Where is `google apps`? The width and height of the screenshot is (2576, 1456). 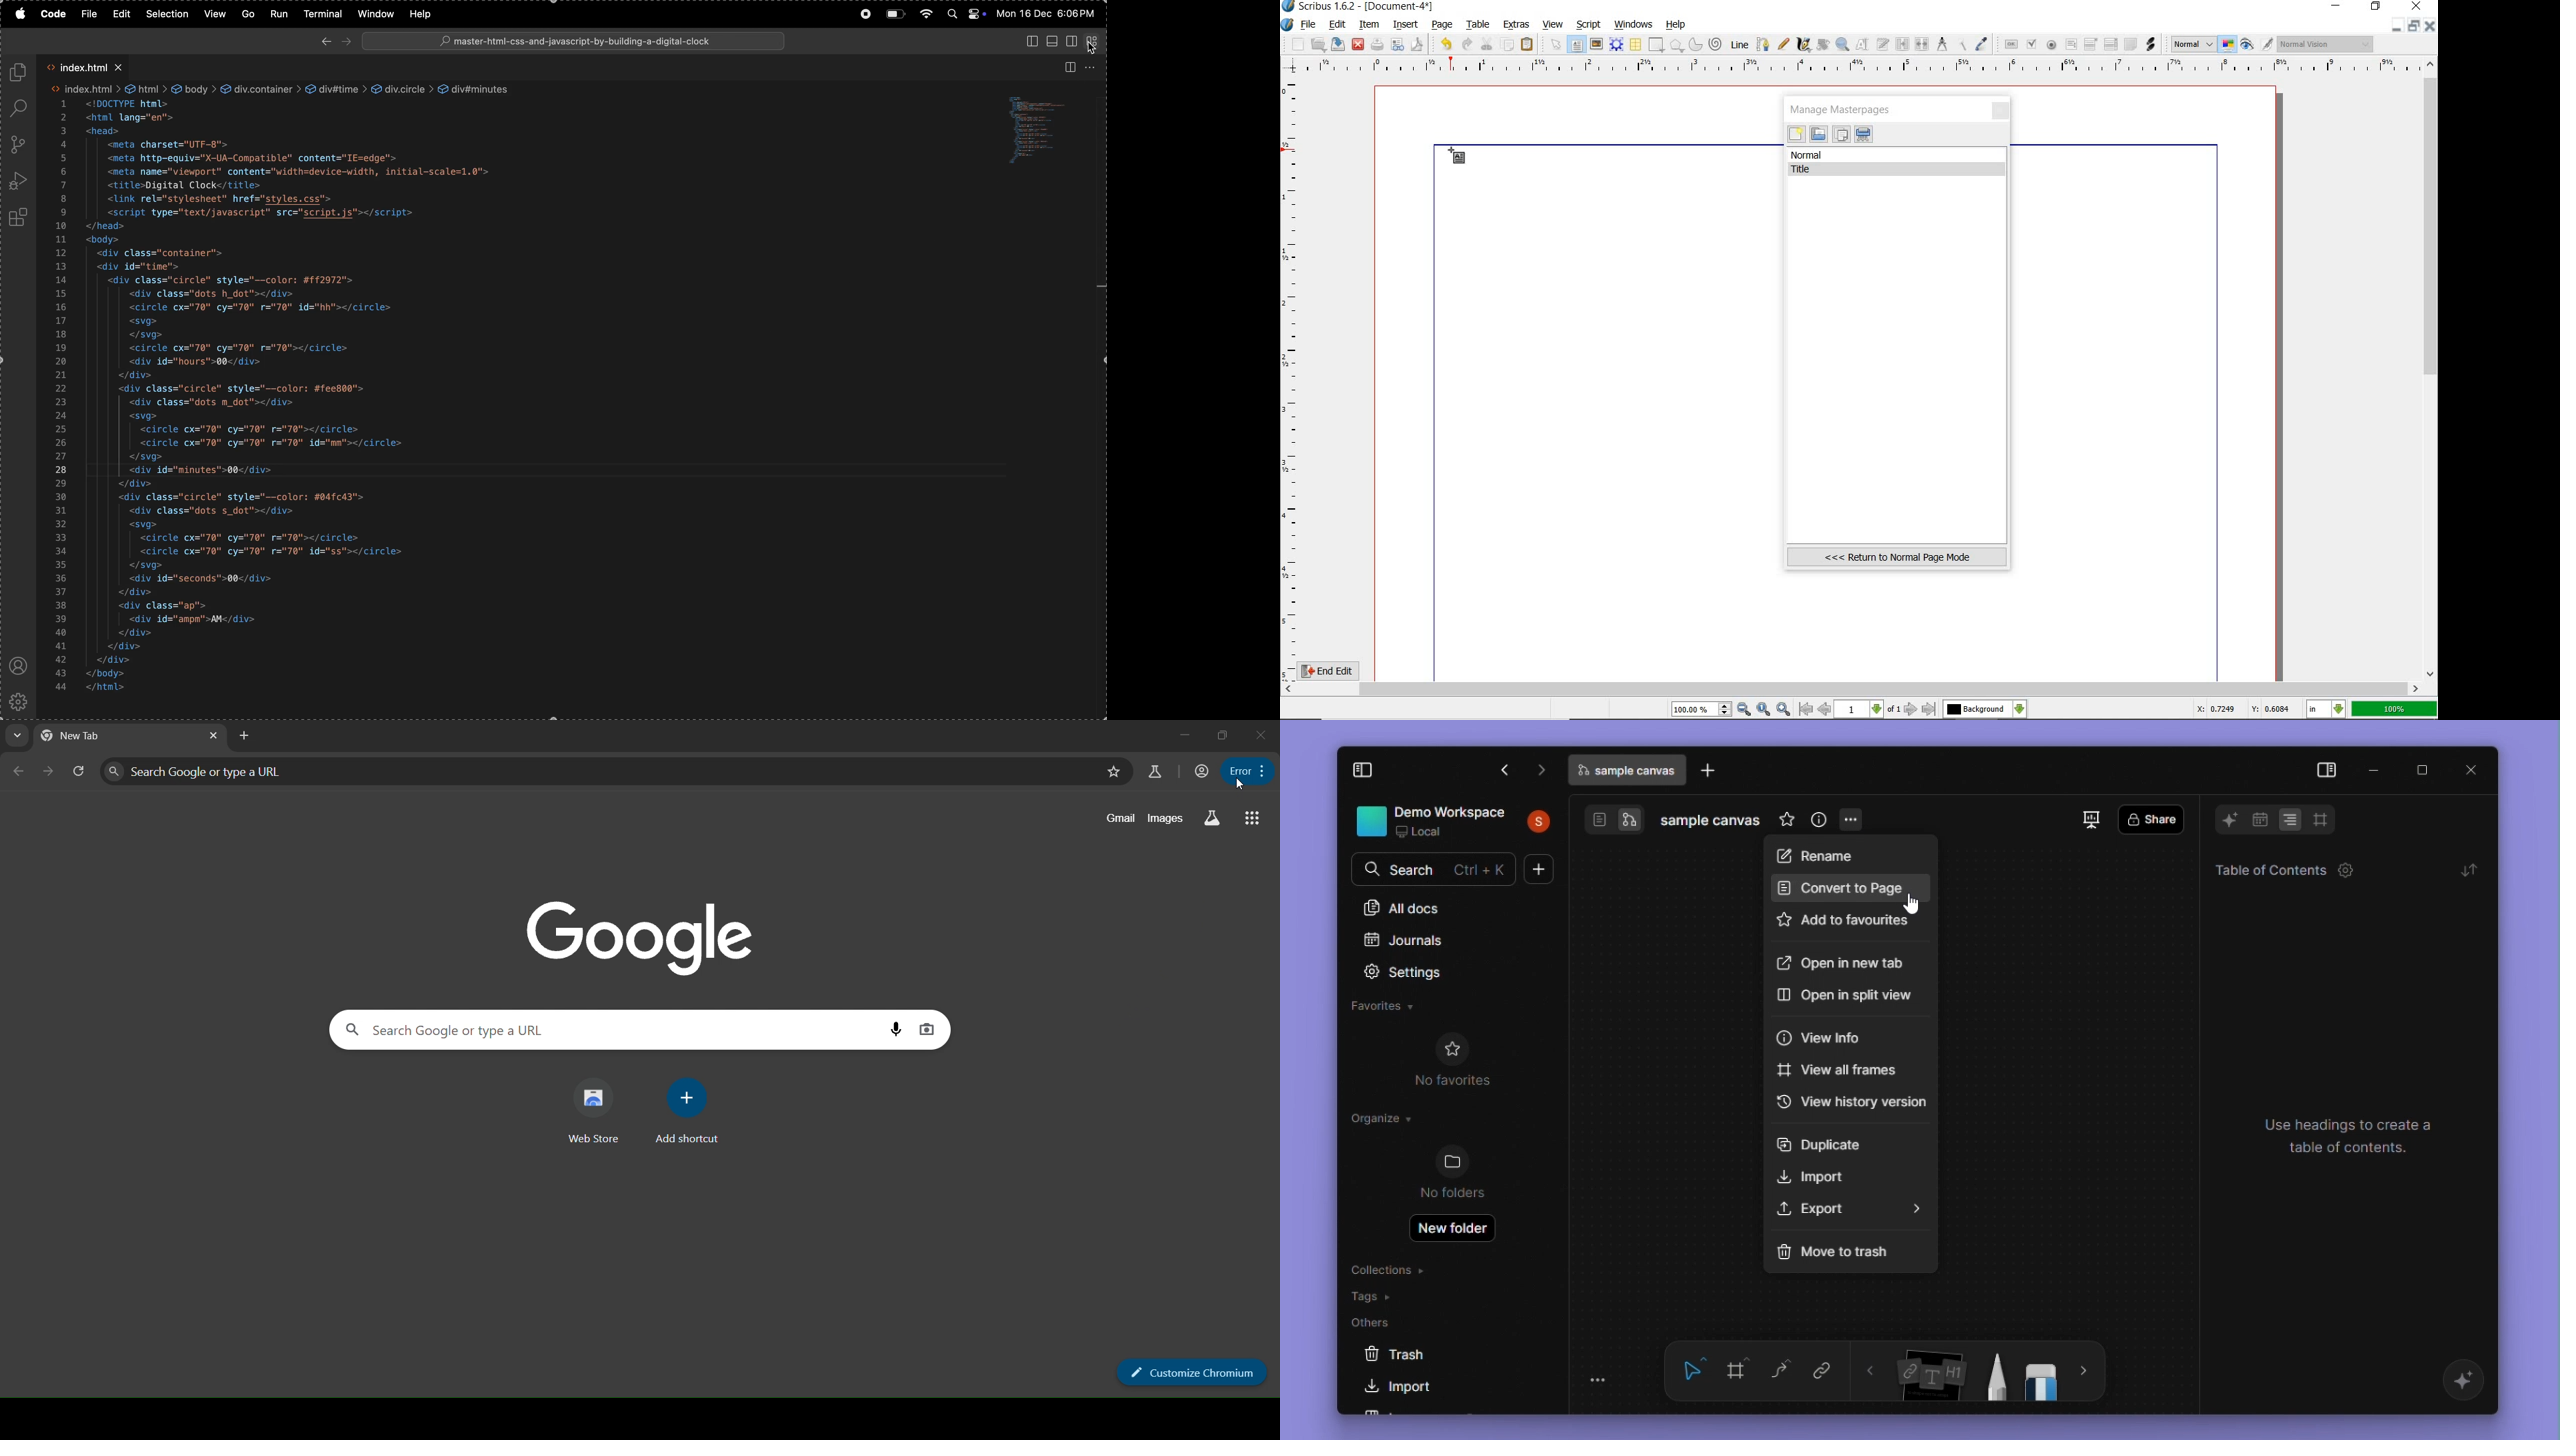
google apps is located at coordinates (1252, 815).